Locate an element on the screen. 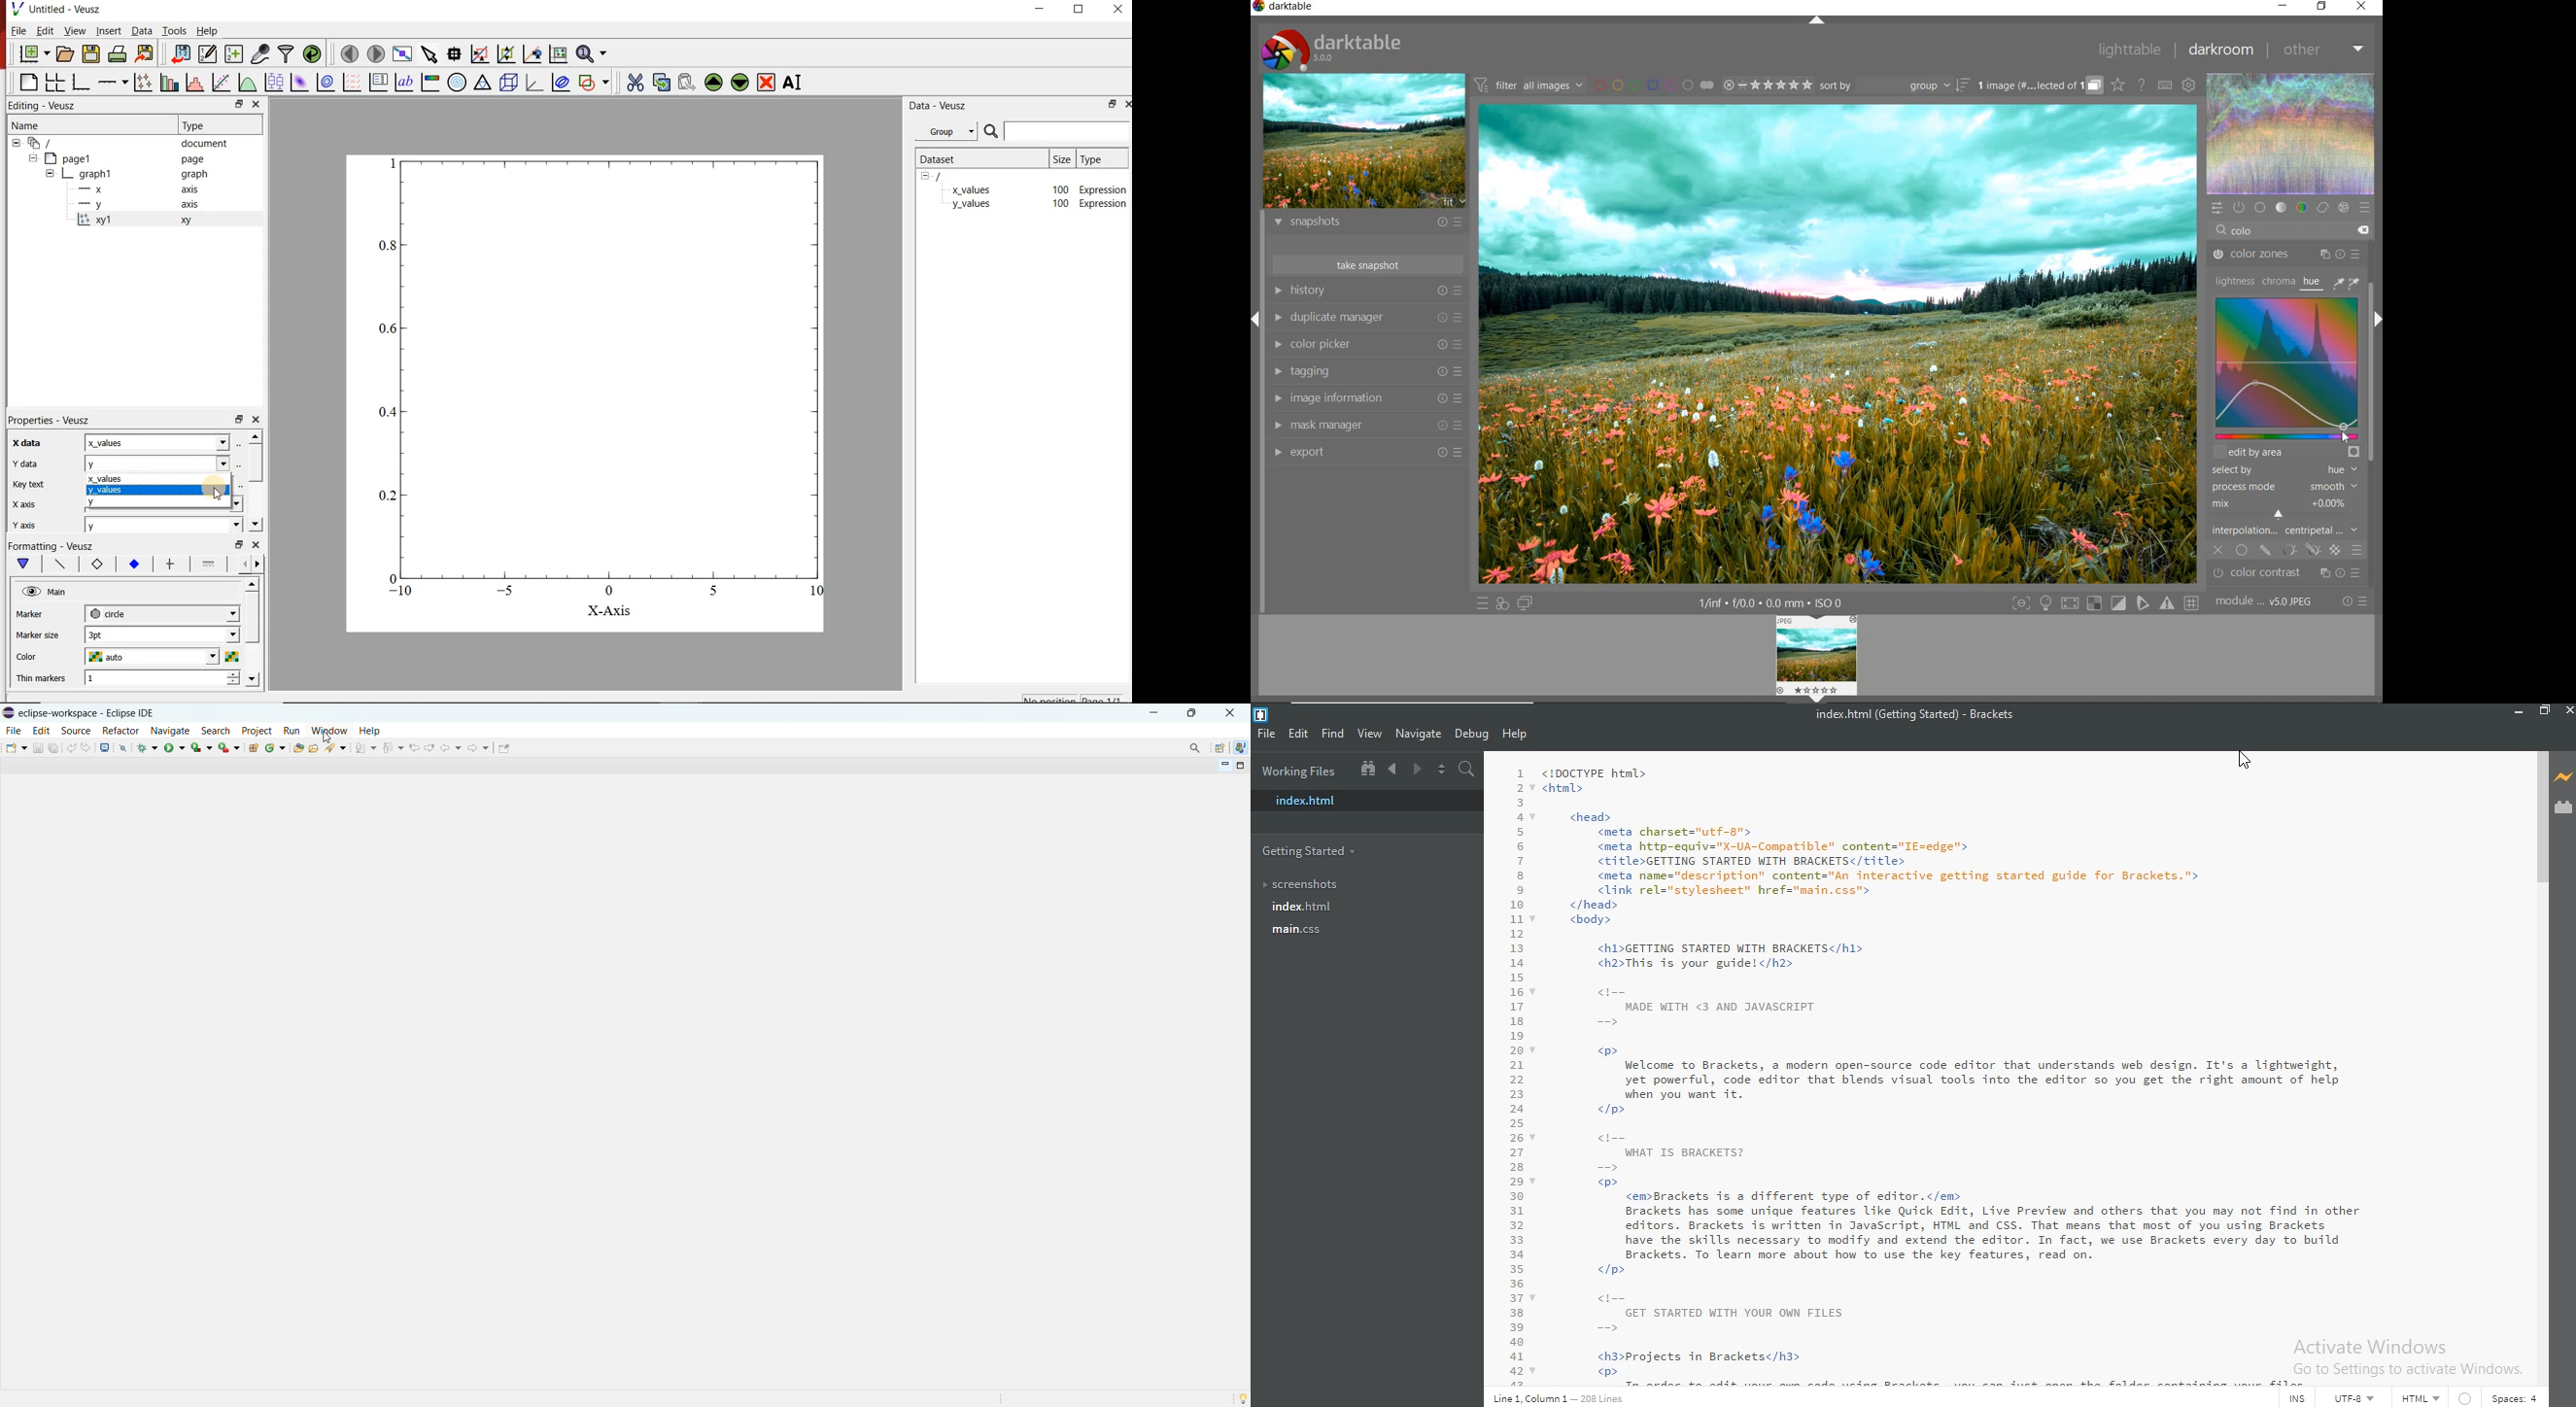 The height and width of the screenshot is (1428, 2576). restore is located at coordinates (2323, 7).